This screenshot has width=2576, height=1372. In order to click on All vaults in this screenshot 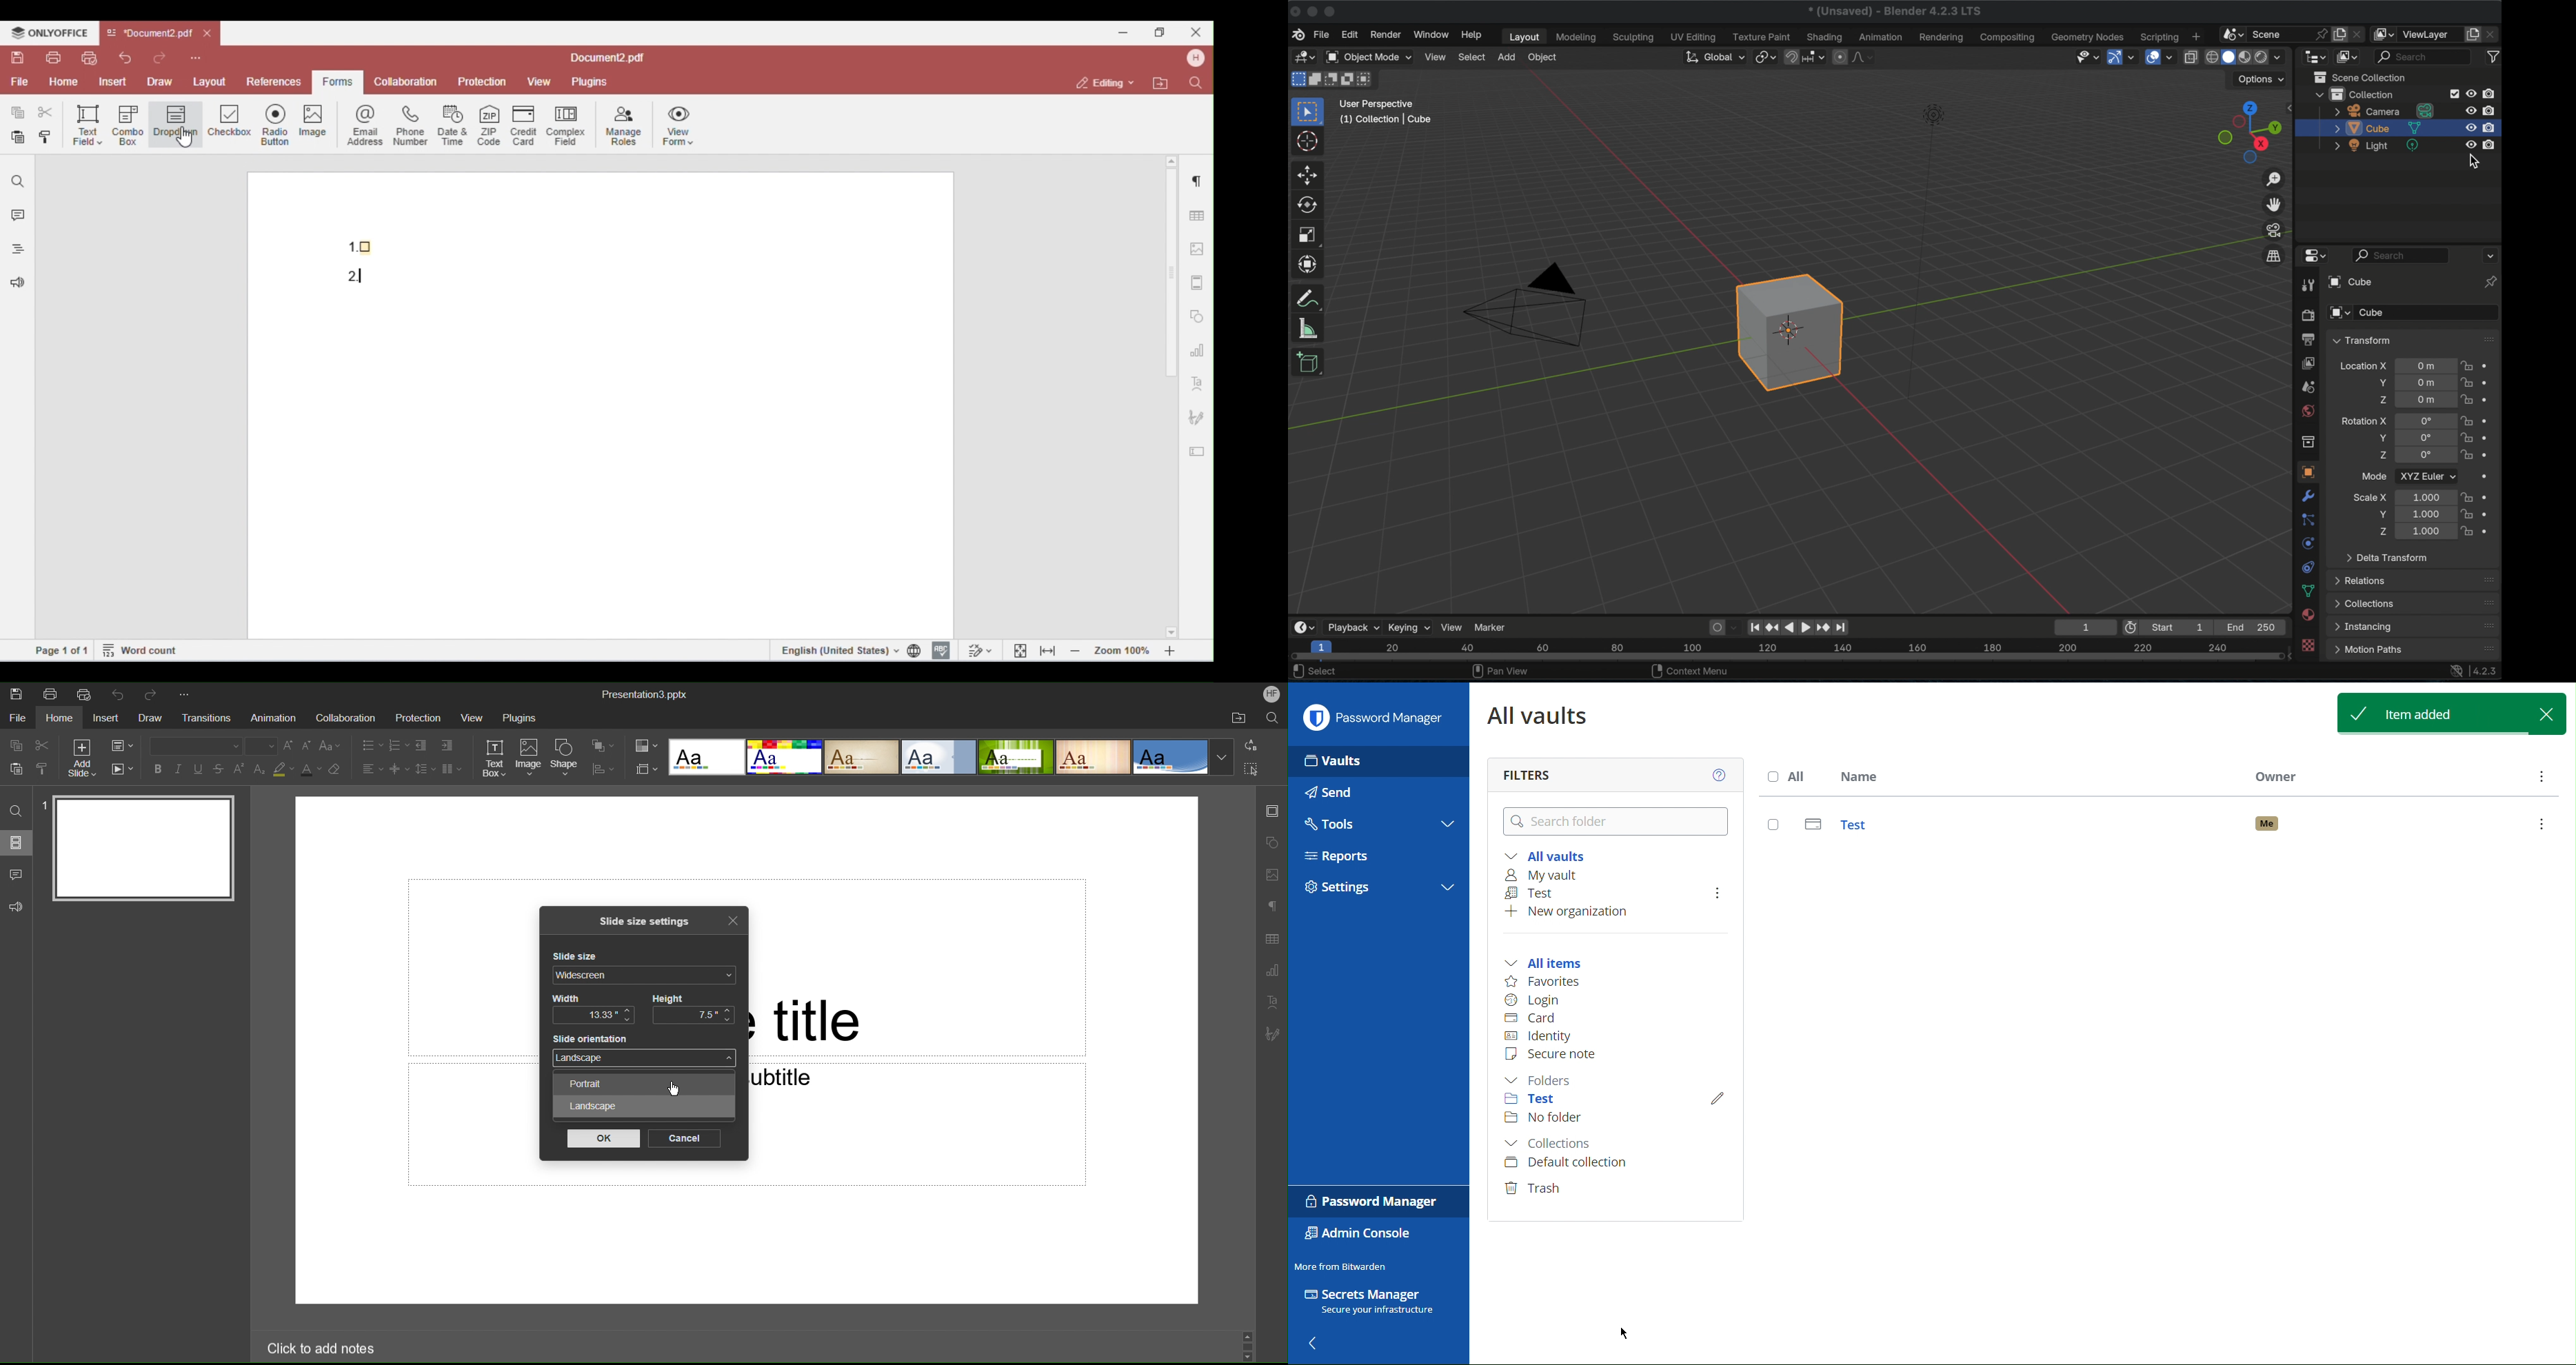, I will do `click(1549, 853)`.